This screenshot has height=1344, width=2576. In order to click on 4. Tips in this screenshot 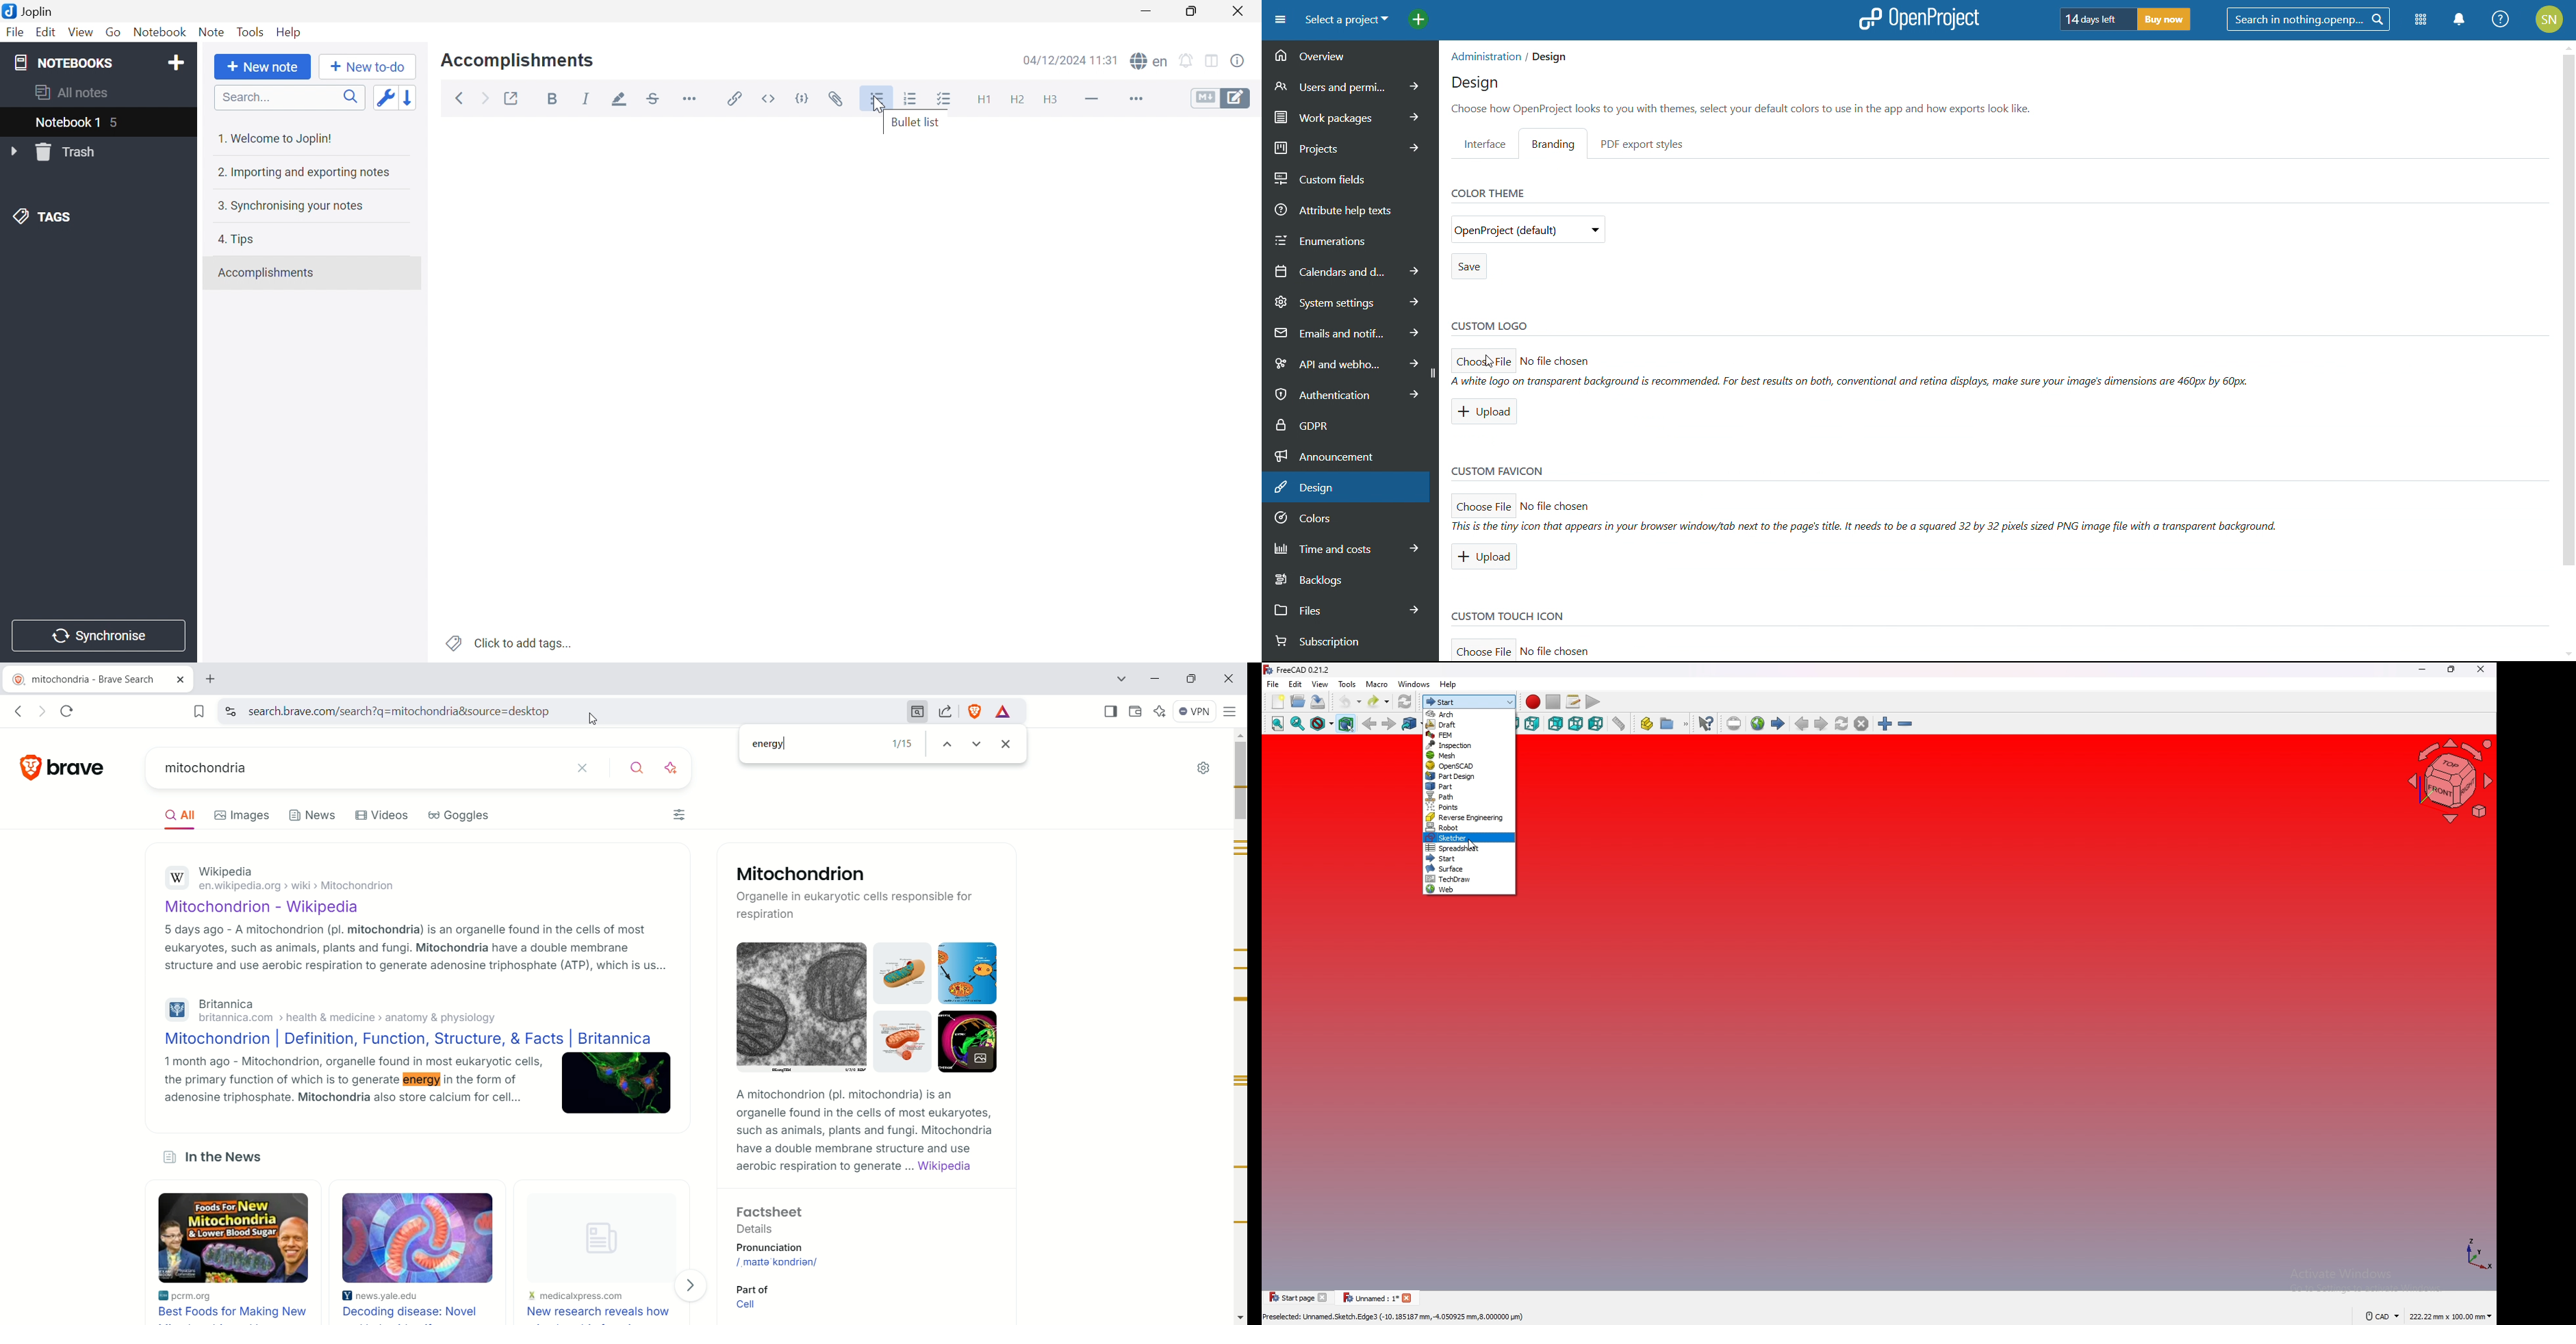, I will do `click(236, 241)`.